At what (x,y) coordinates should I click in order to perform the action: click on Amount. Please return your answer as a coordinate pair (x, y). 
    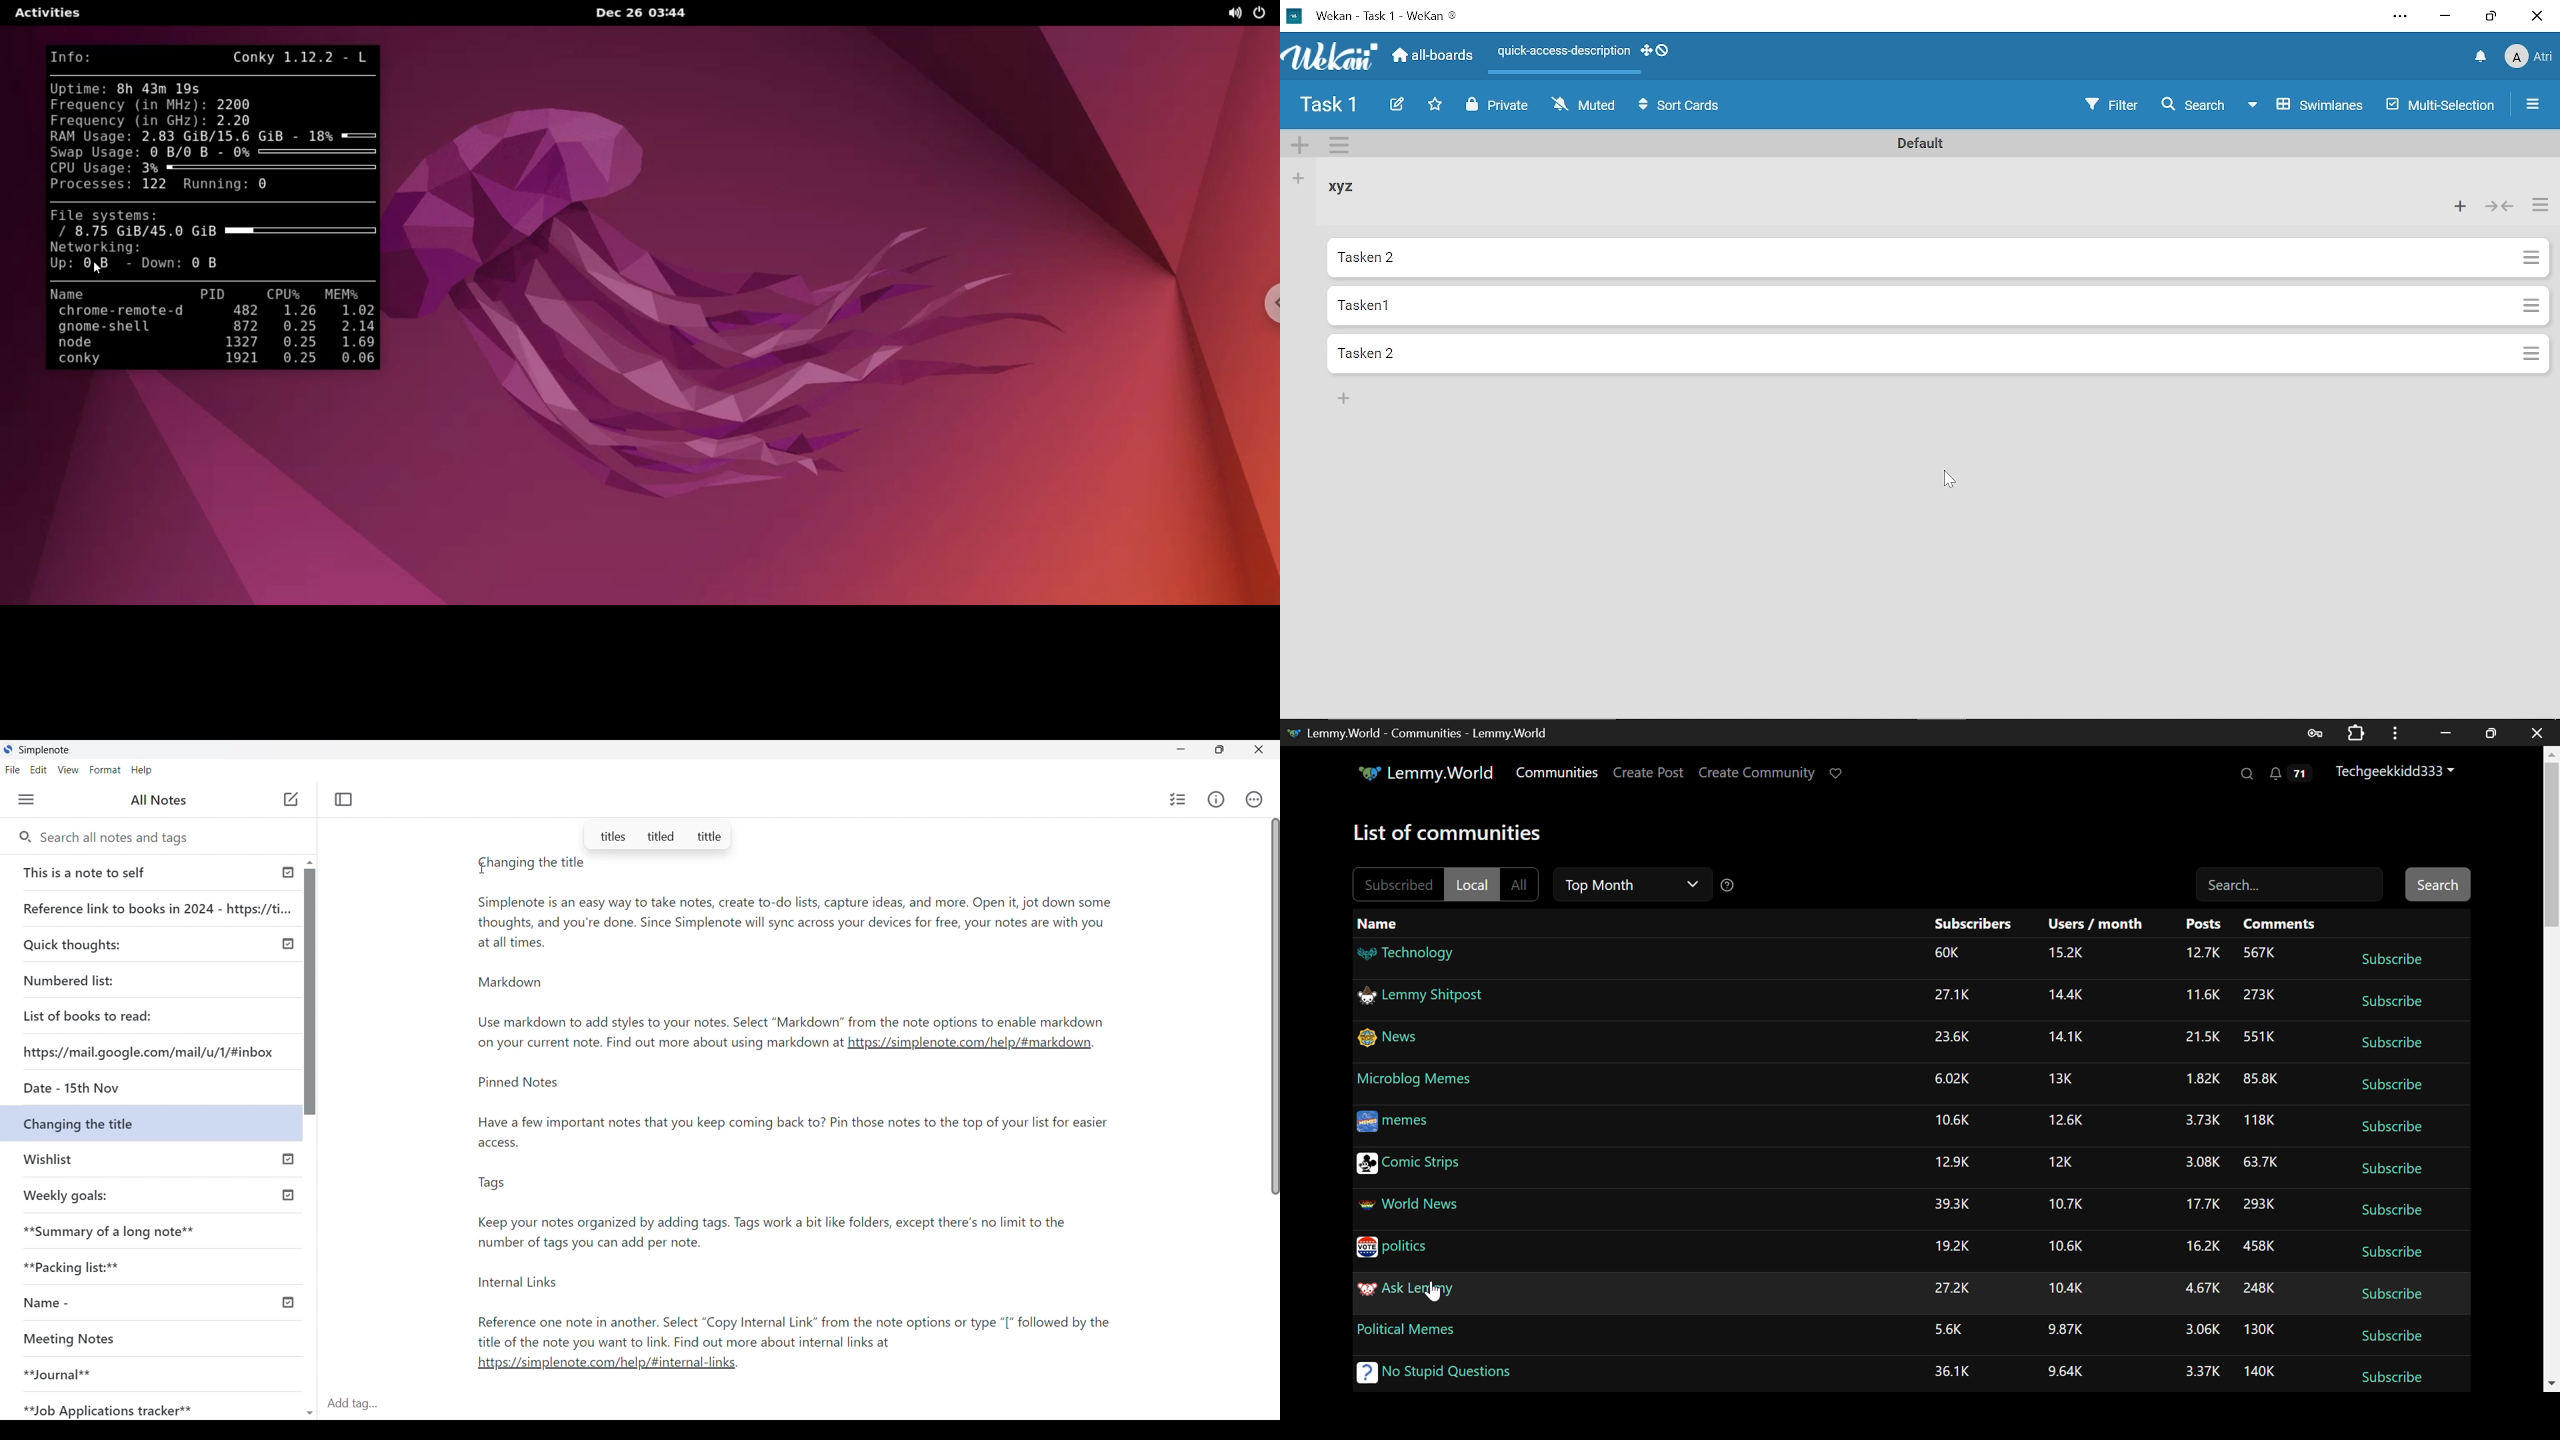
    Looking at the image, I should click on (1952, 1203).